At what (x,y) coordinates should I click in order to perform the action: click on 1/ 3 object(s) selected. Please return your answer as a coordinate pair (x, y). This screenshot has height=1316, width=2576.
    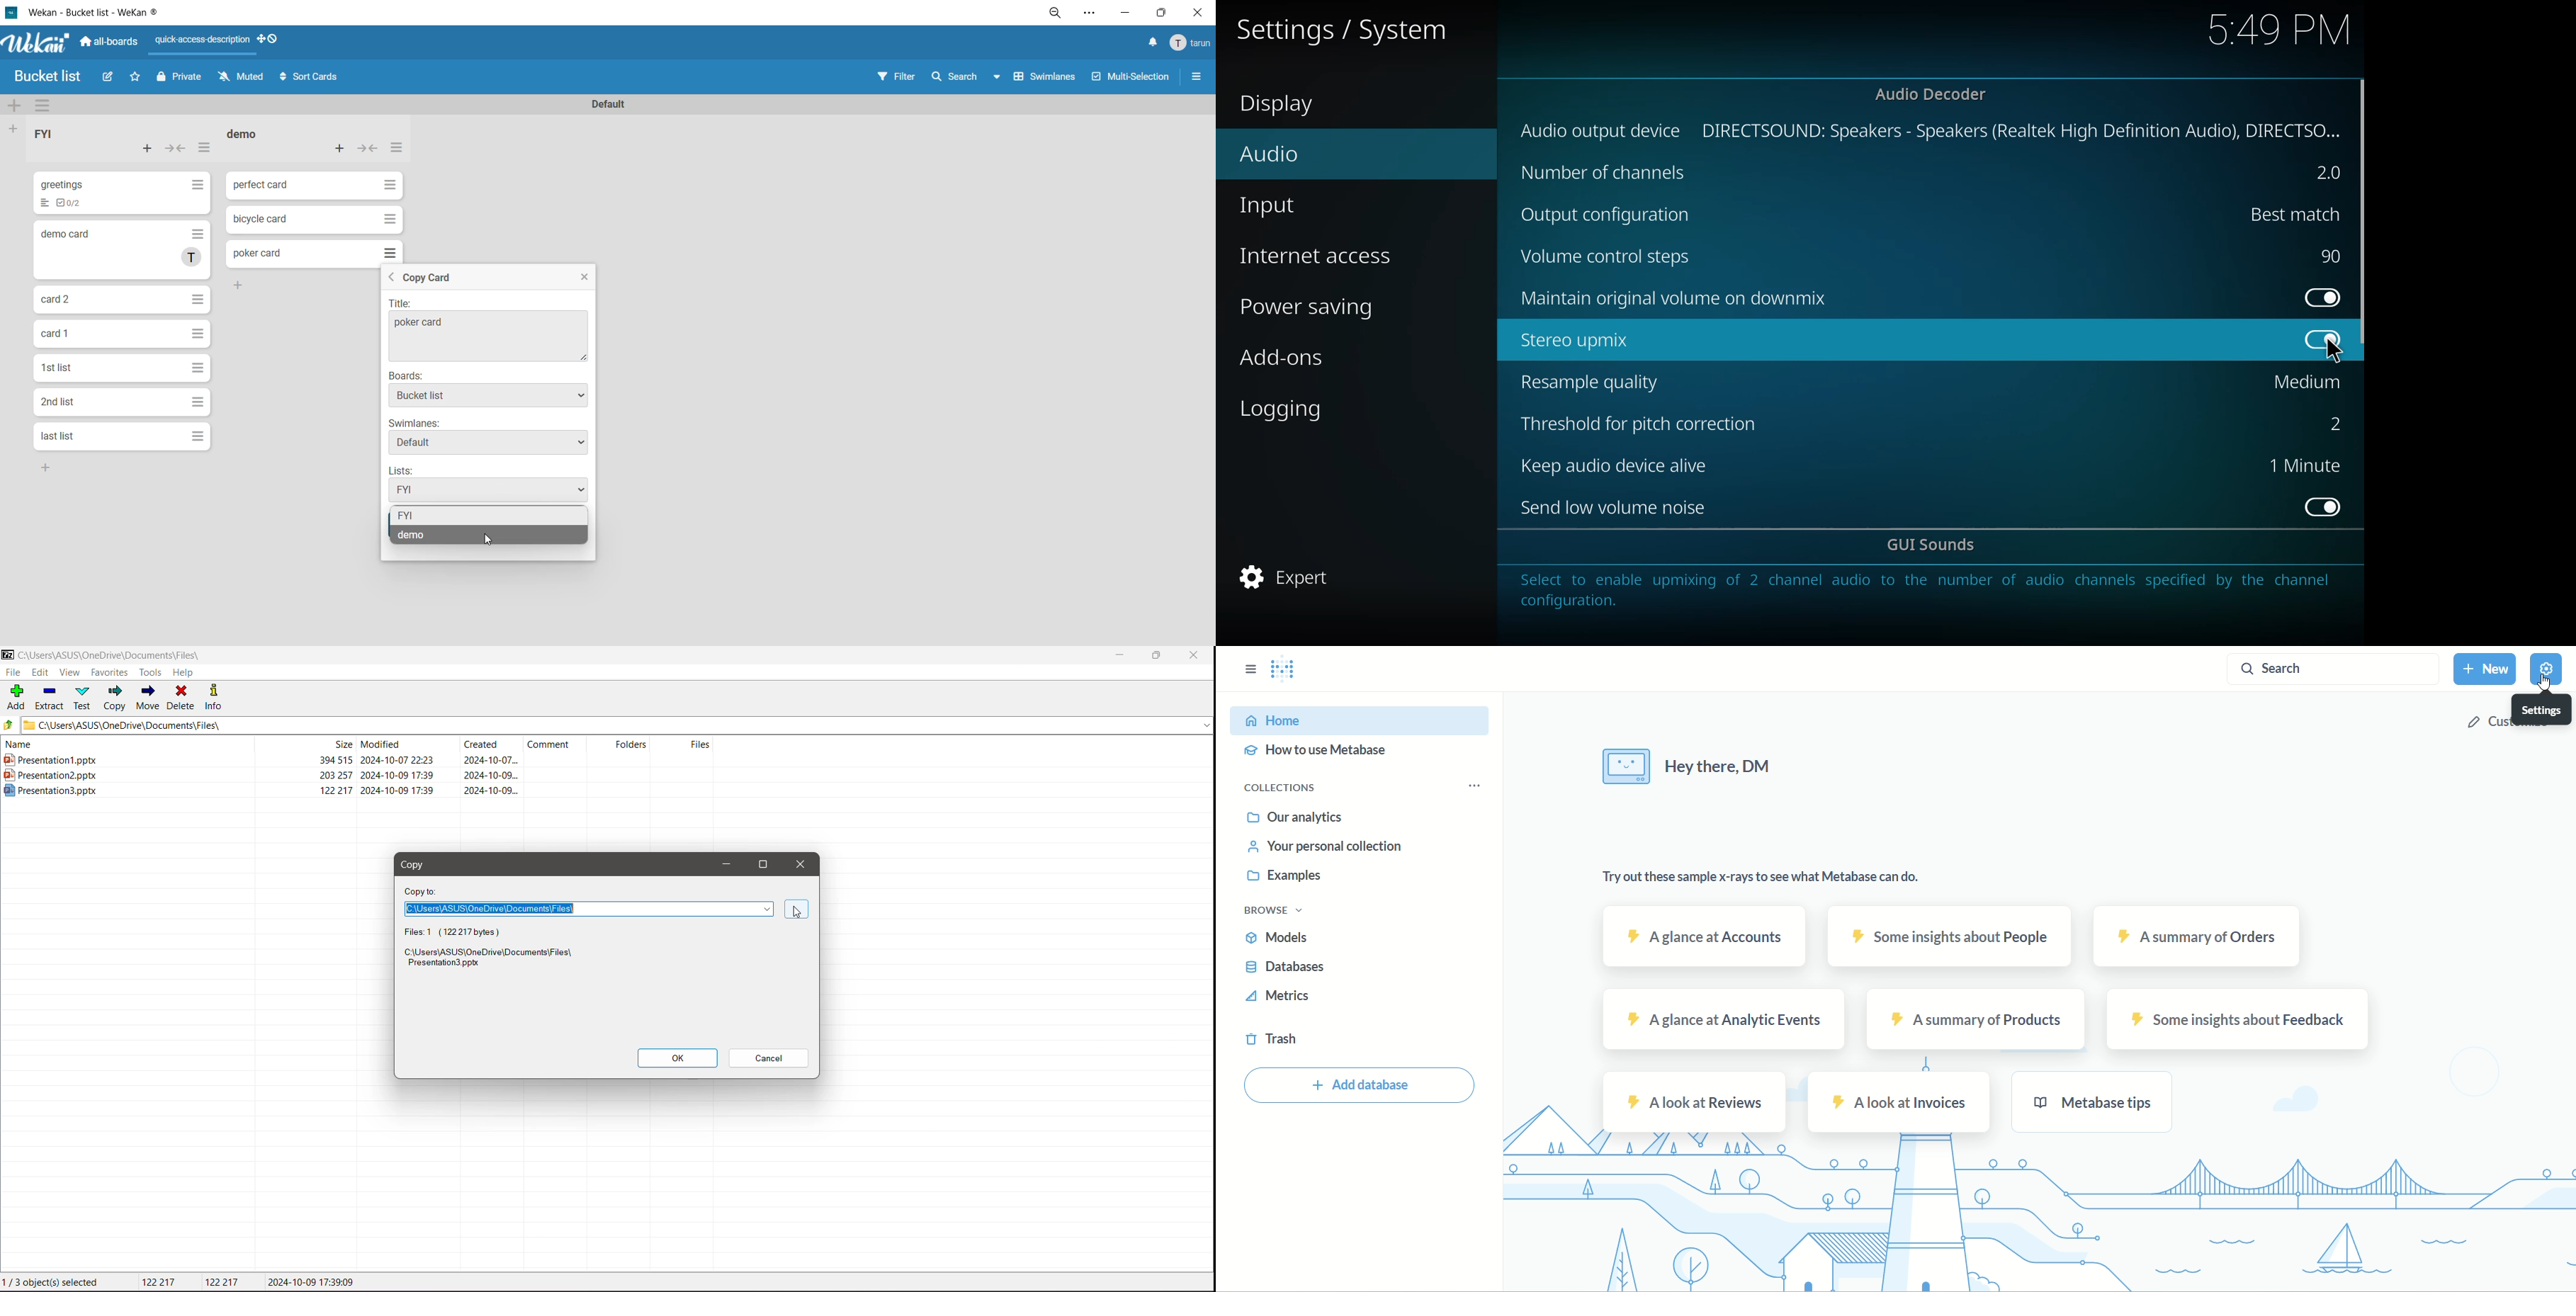
    Looking at the image, I should click on (53, 1283).